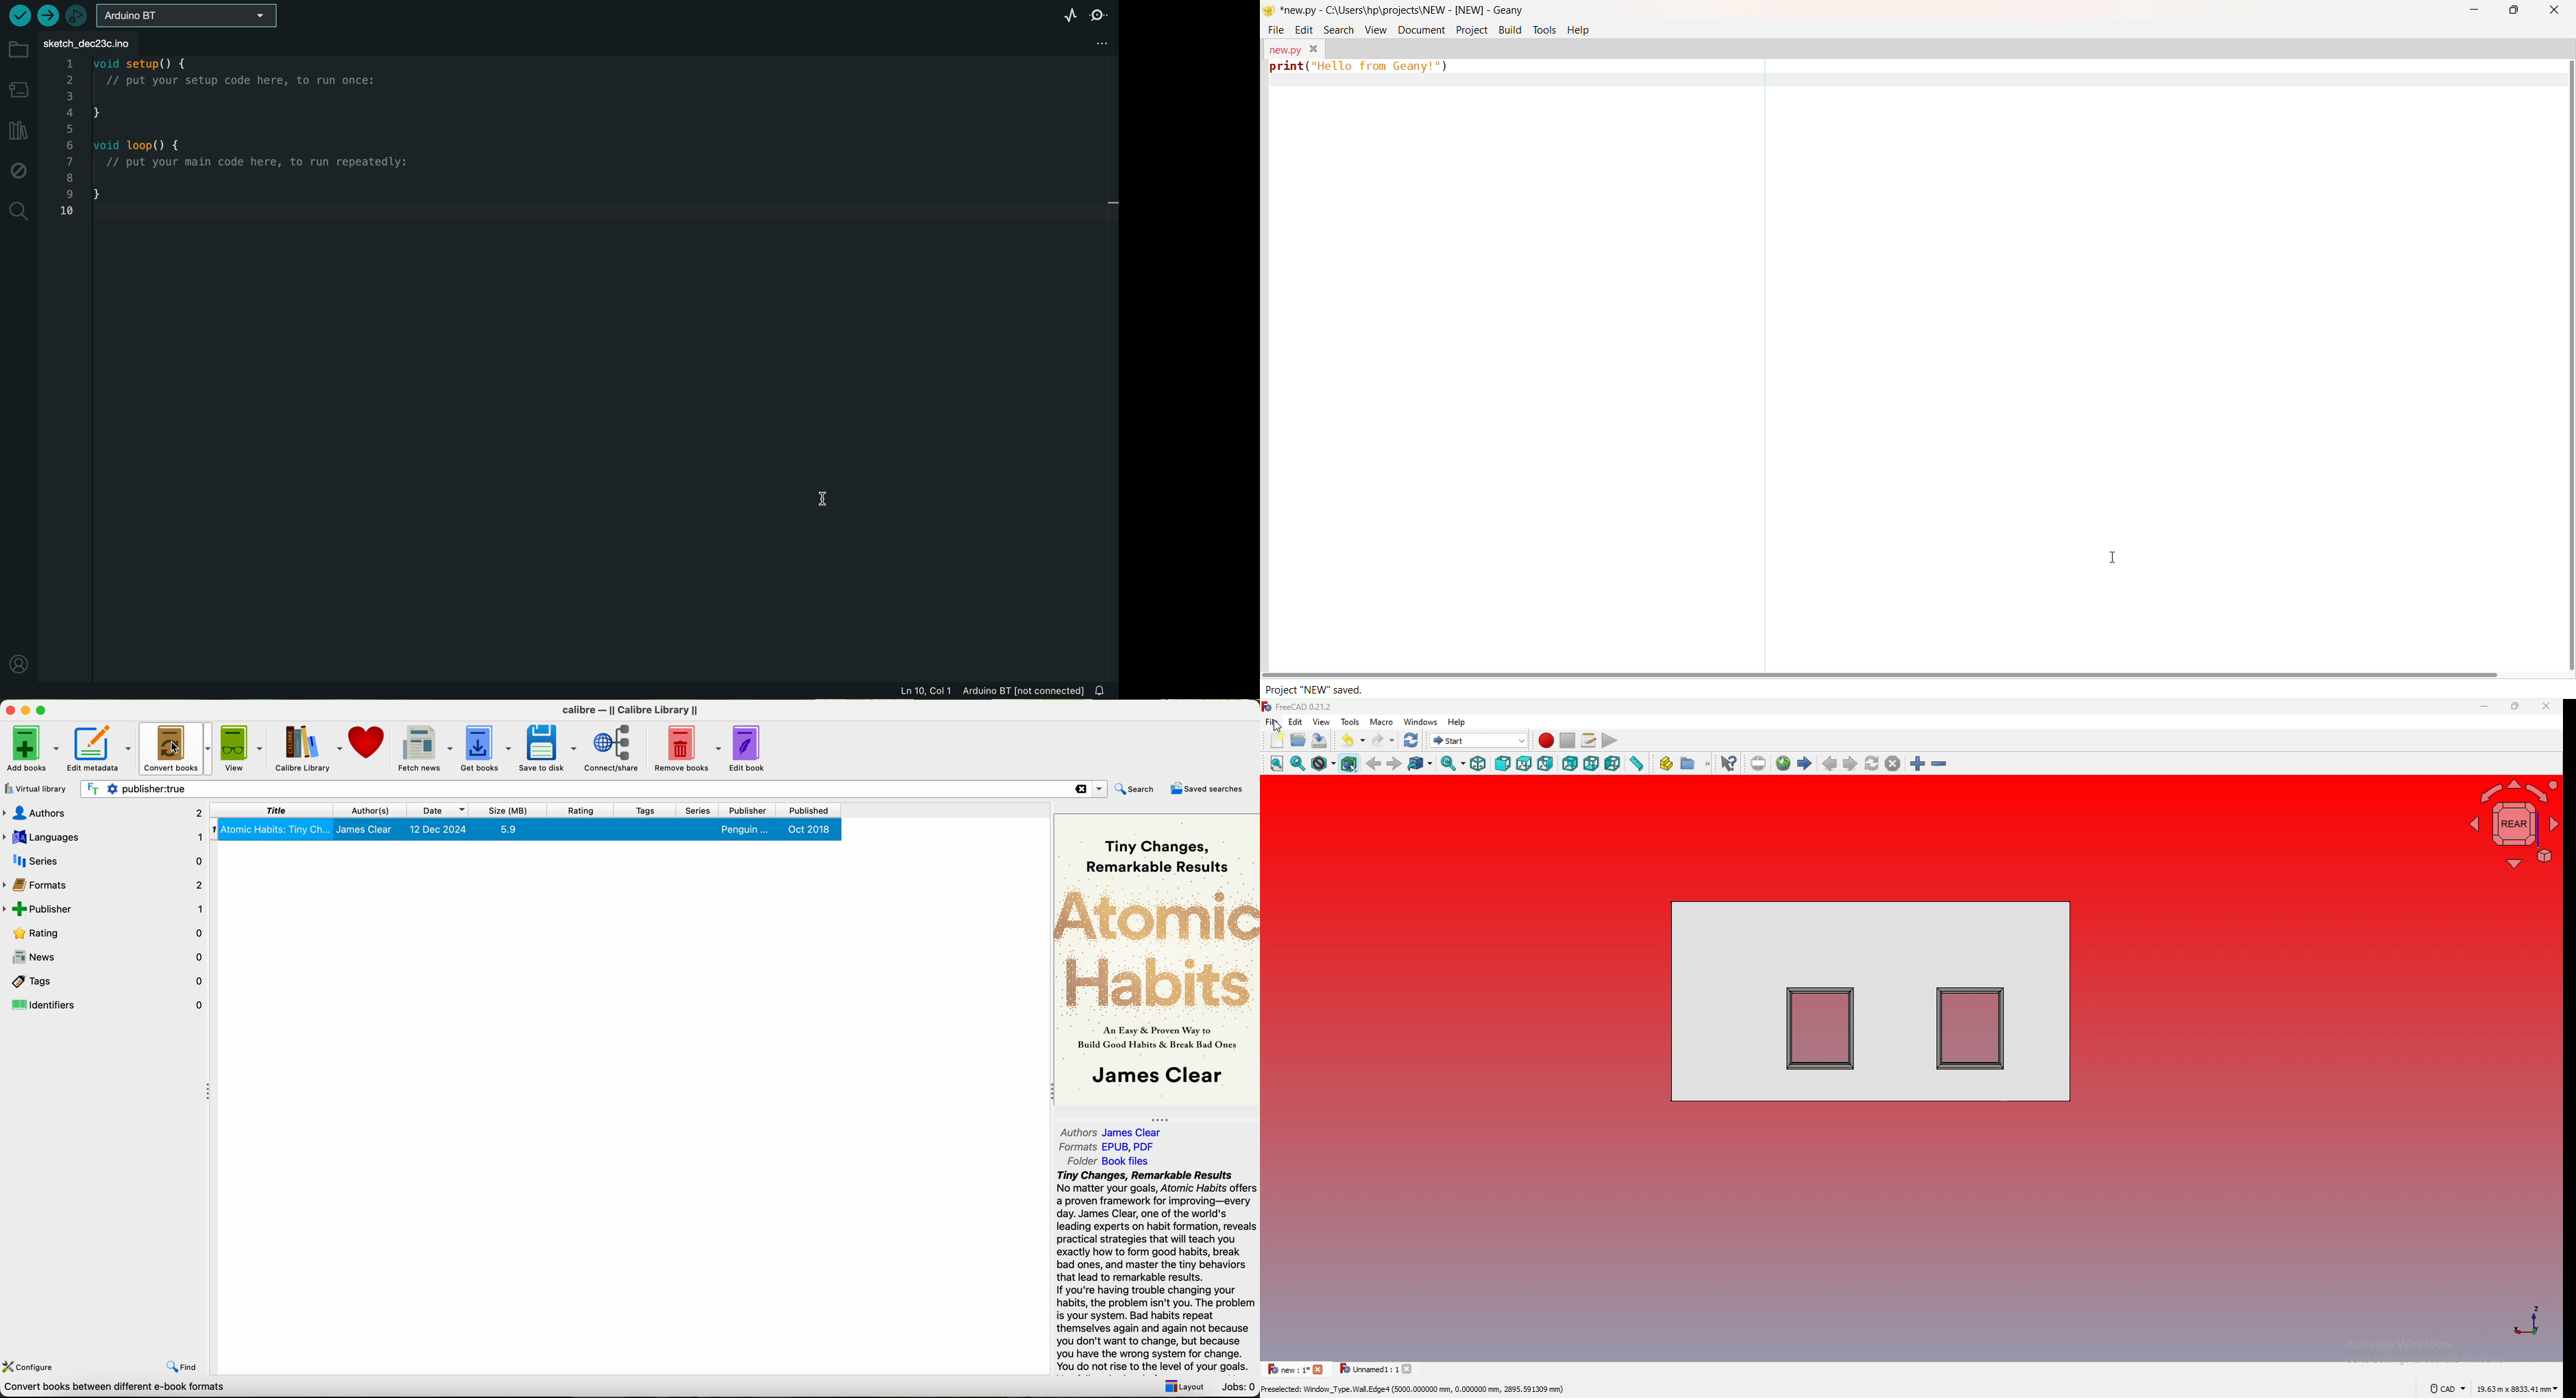  I want to click on add books, so click(30, 748).